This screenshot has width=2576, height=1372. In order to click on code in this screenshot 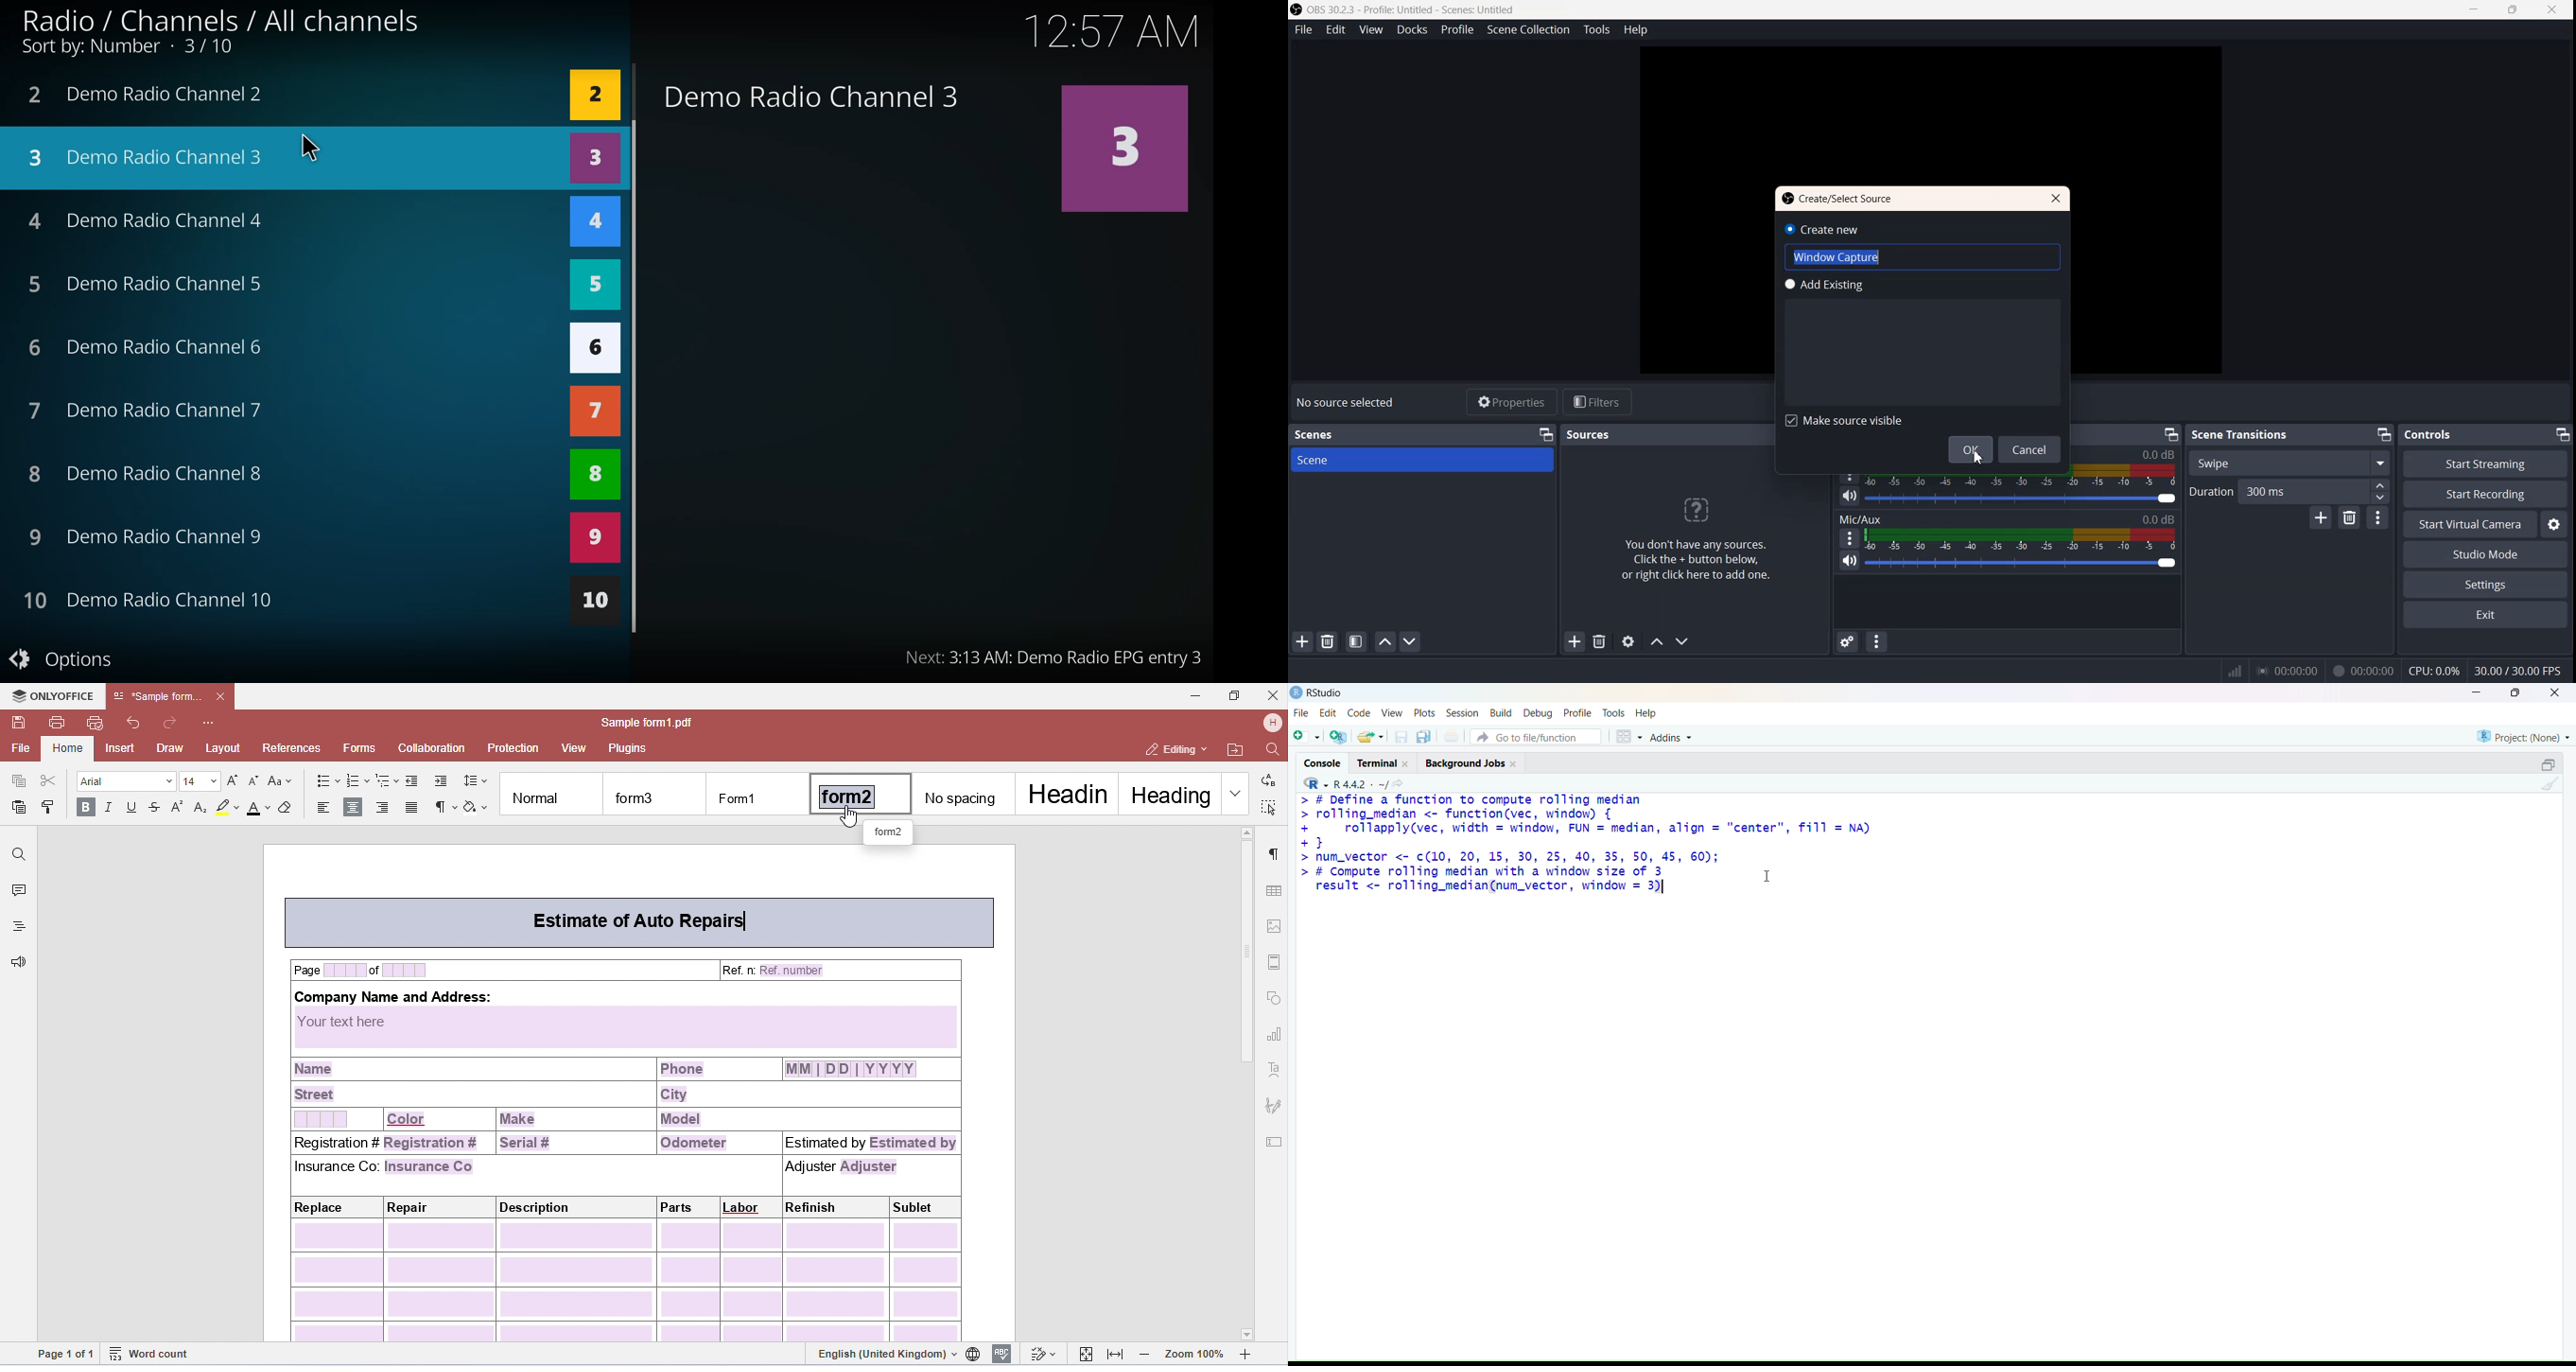, I will do `click(1360, 713)`.